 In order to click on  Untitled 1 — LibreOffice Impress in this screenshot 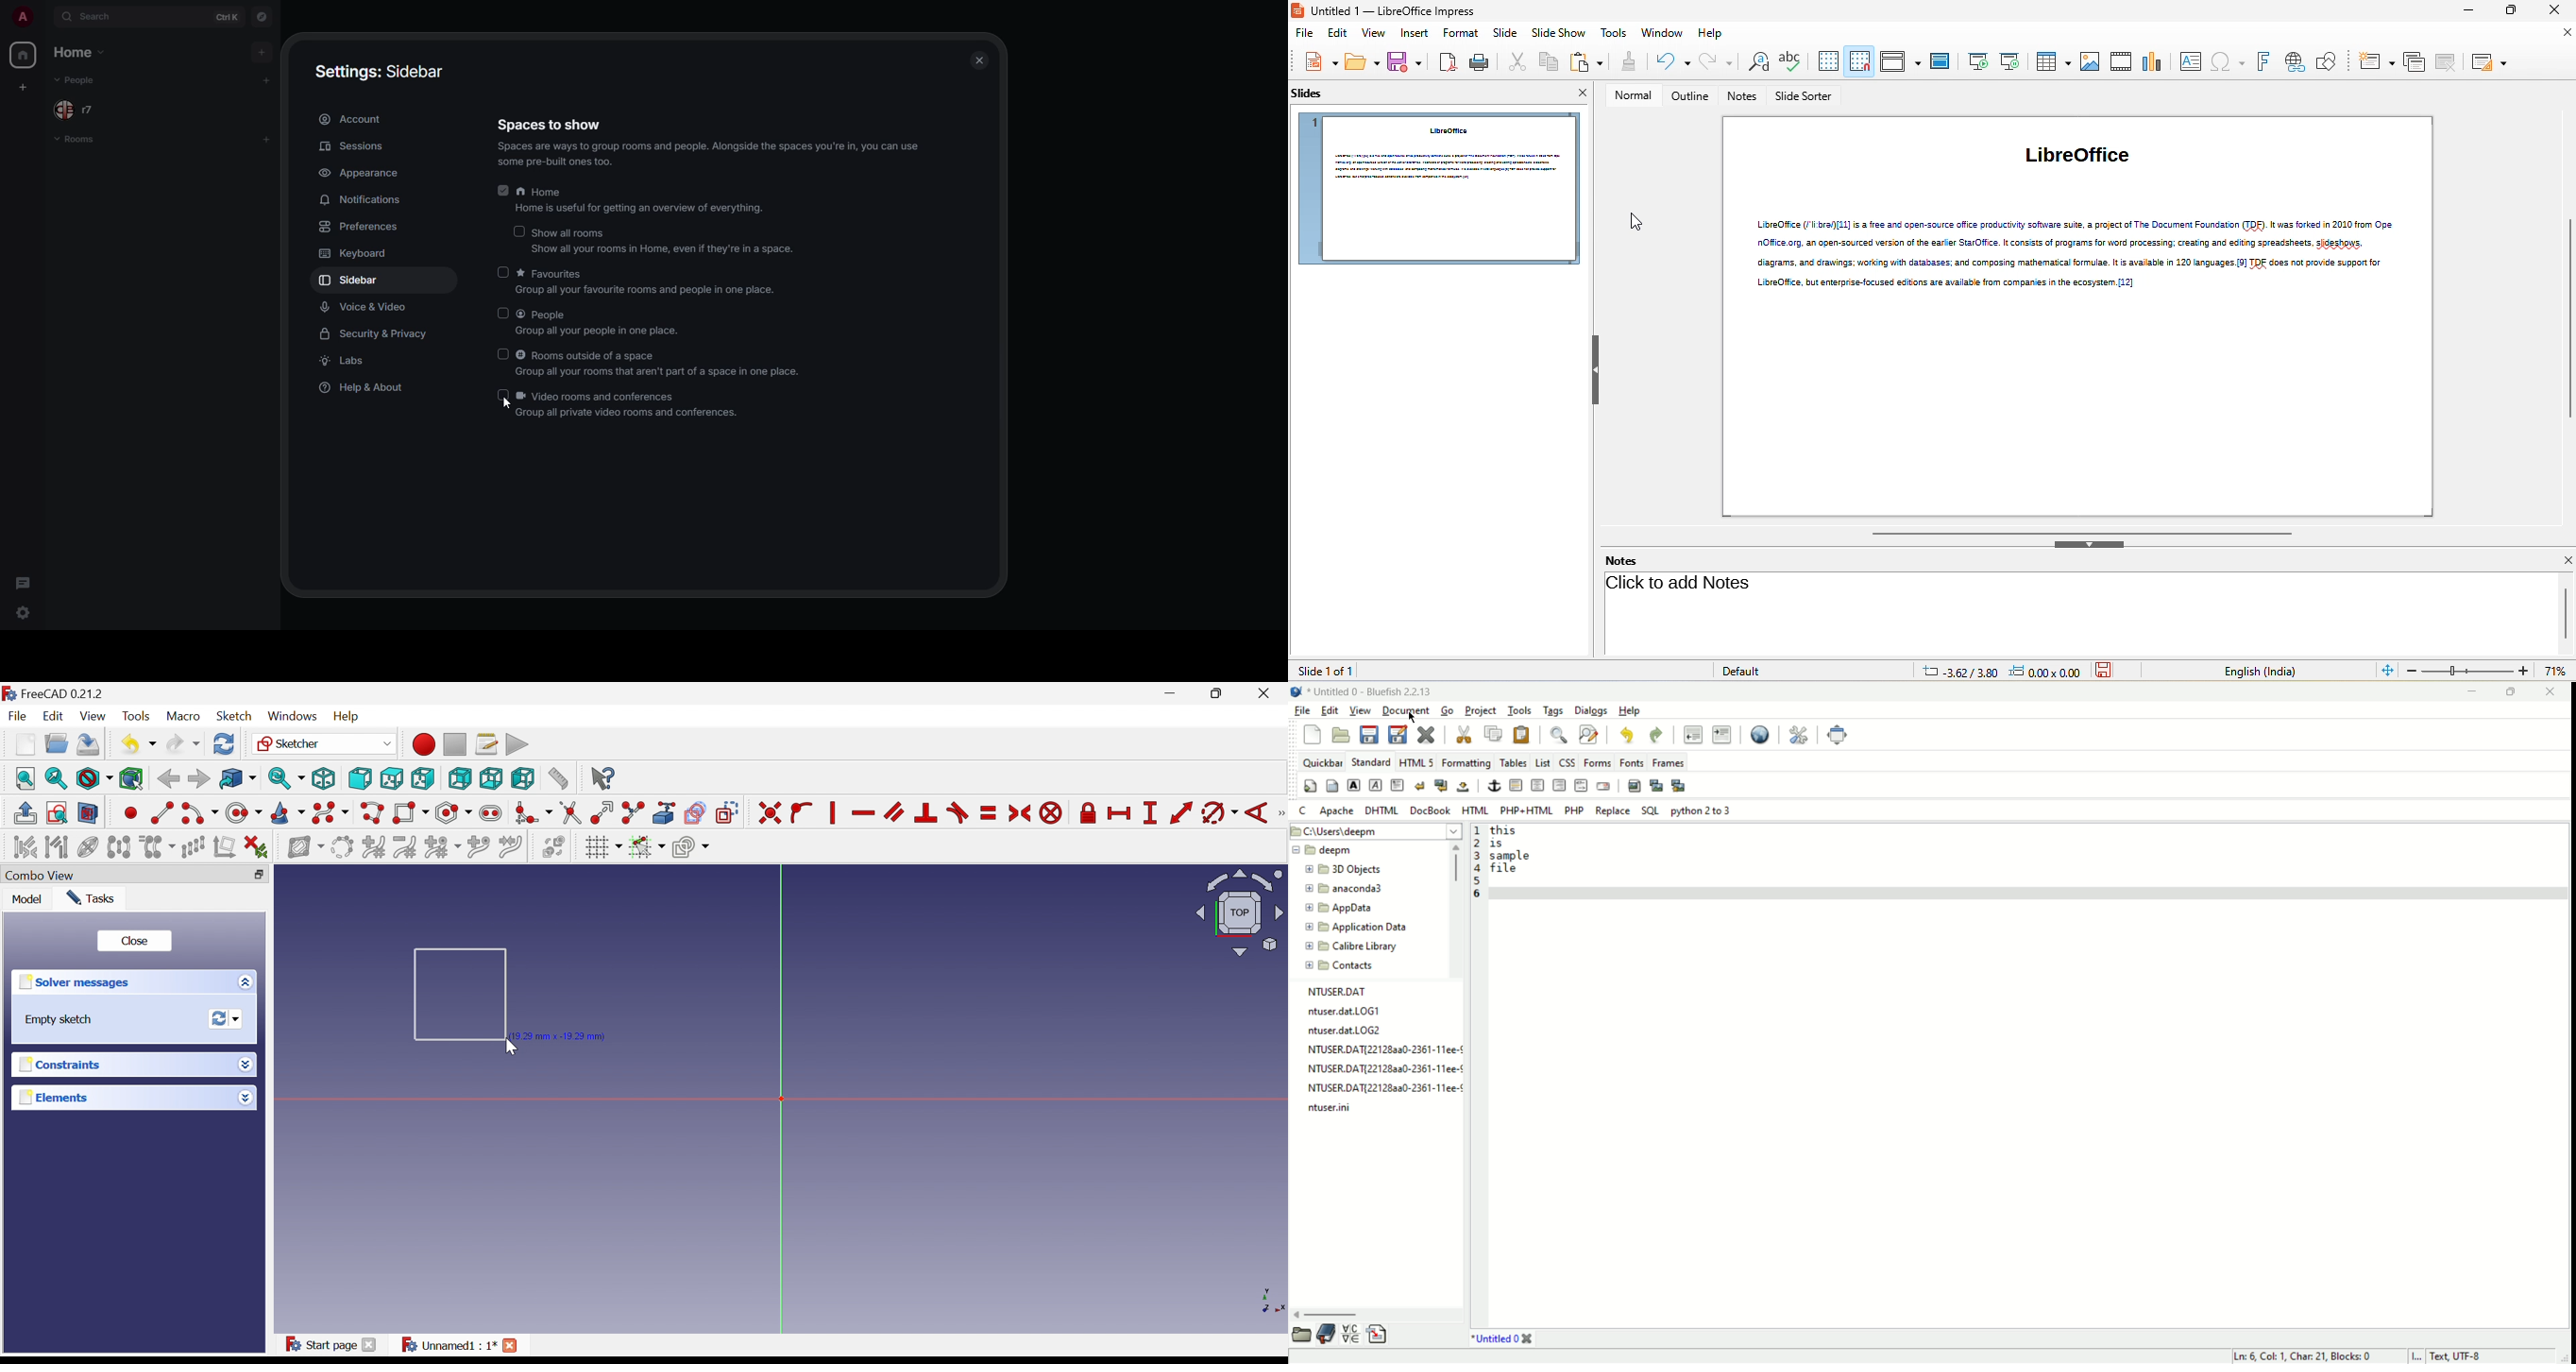, I will do `click(1387, 10)`.